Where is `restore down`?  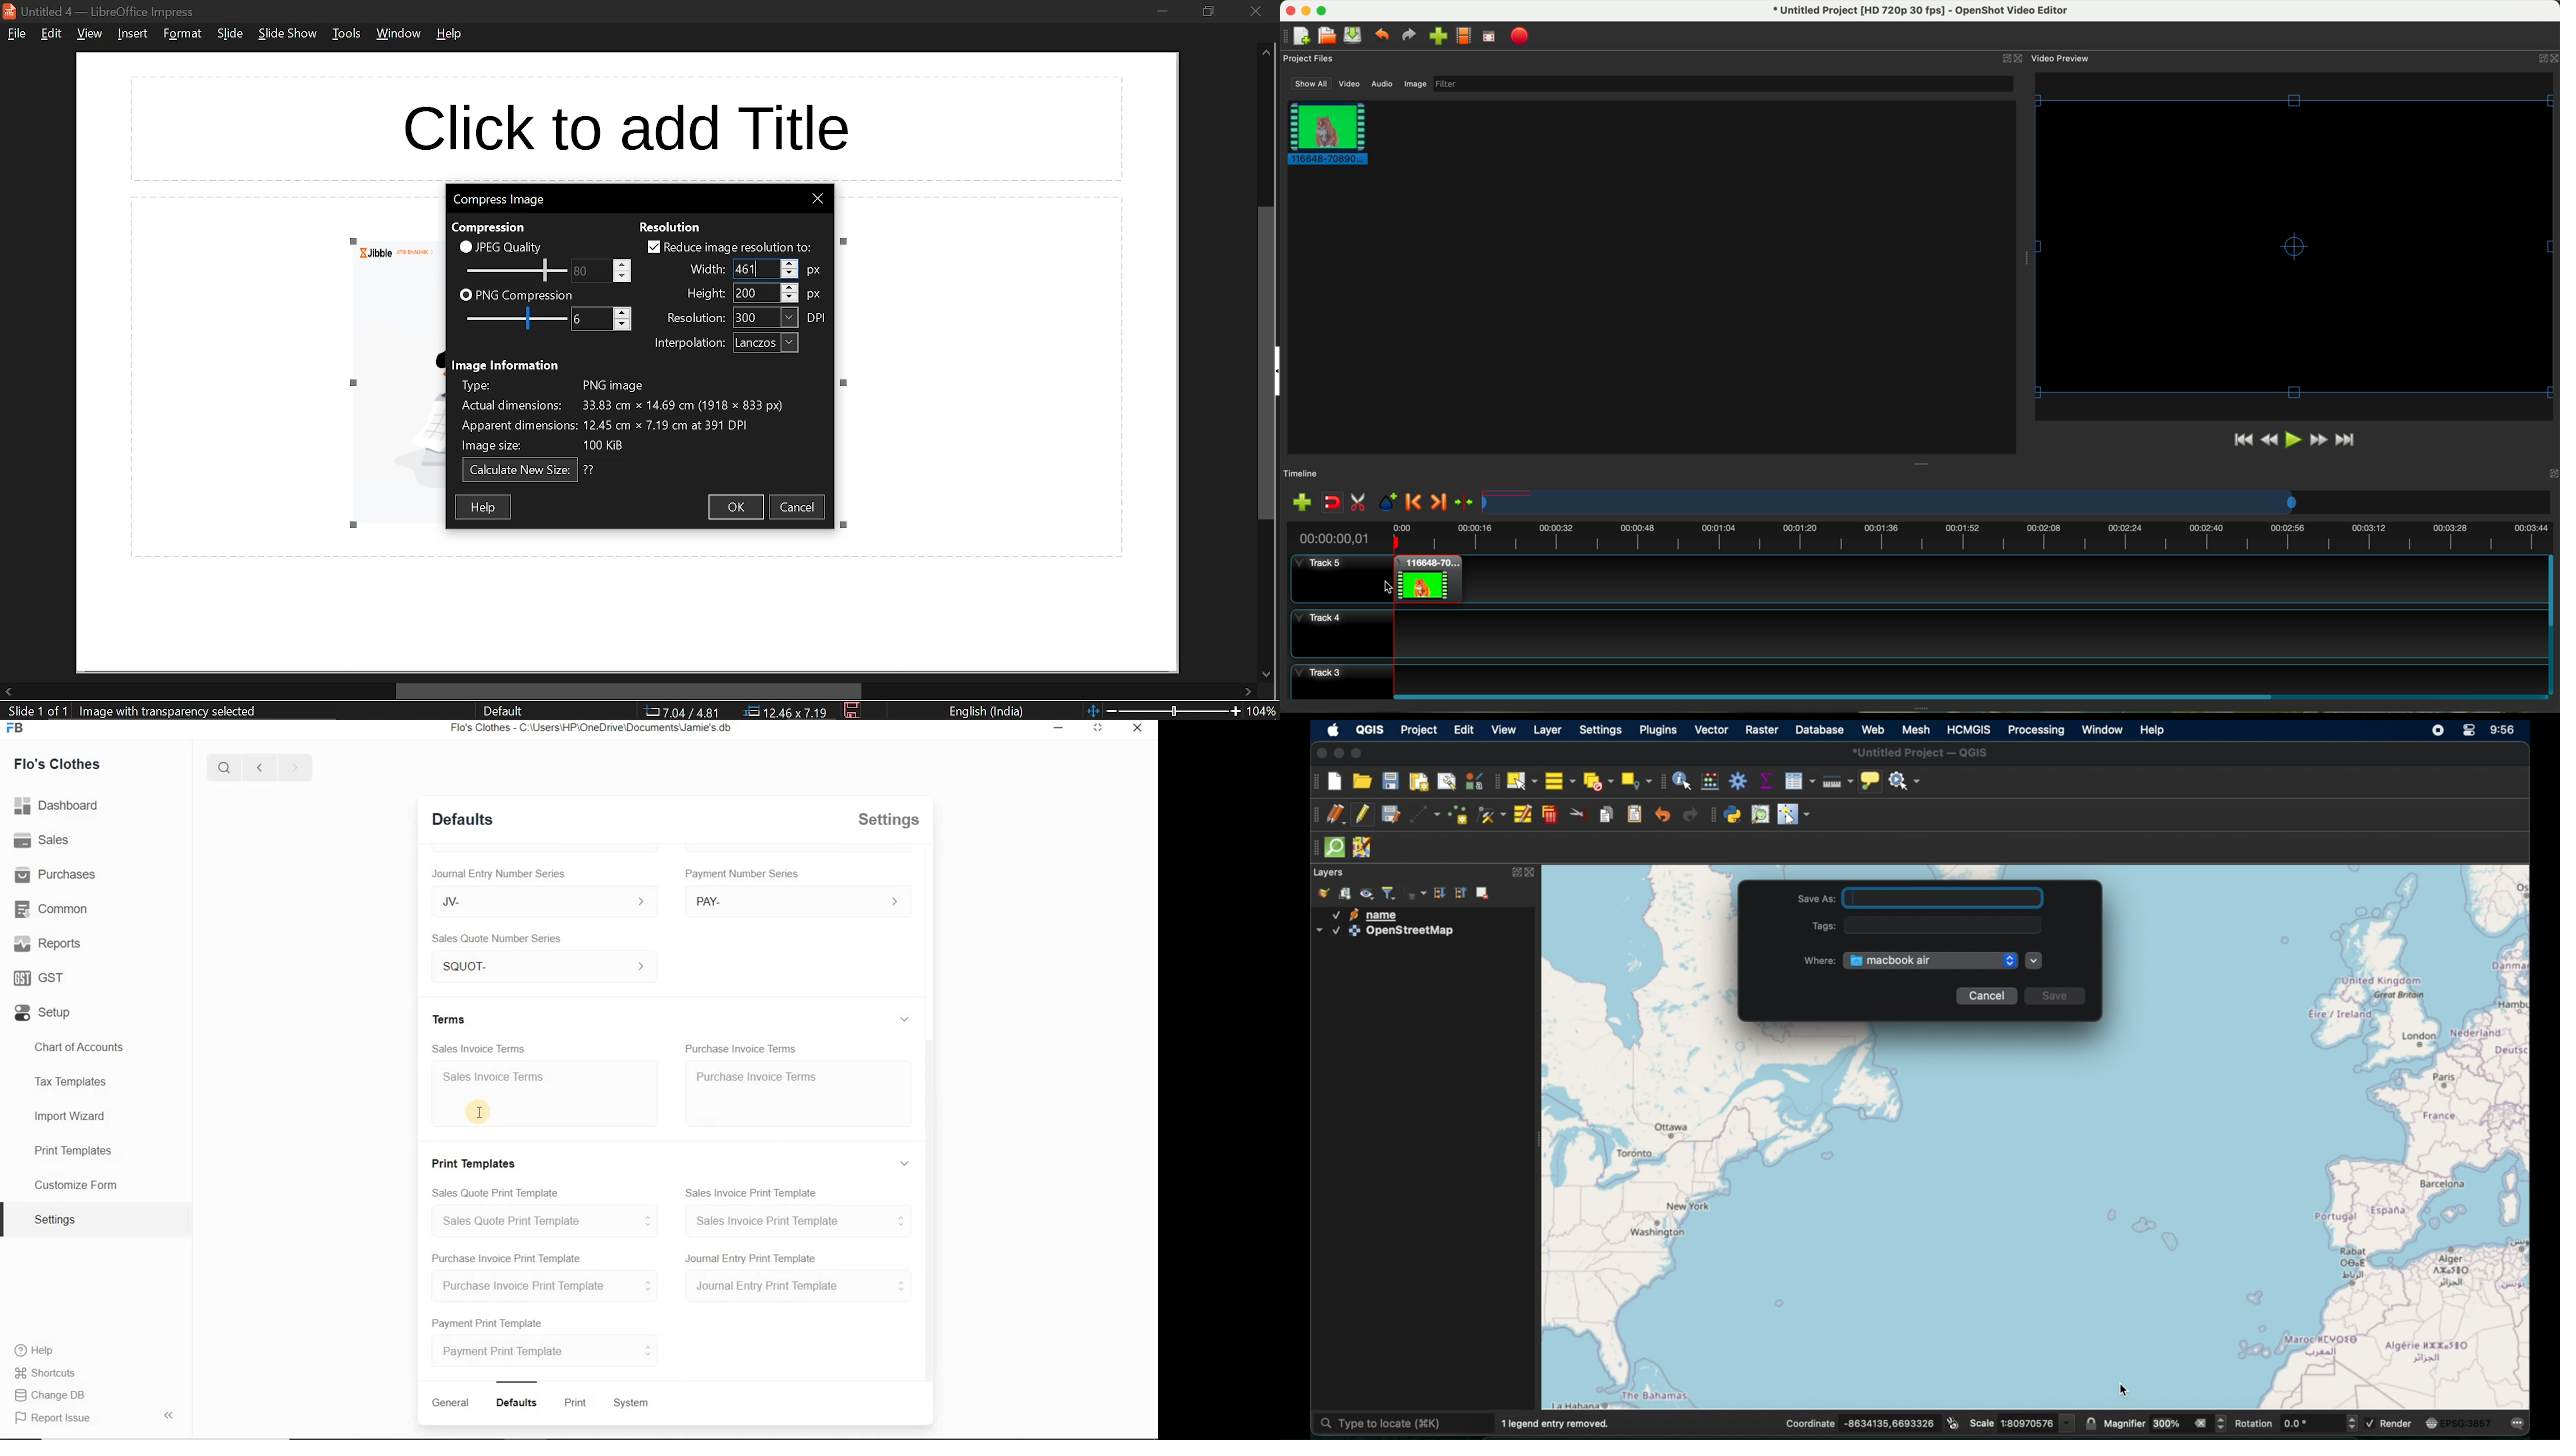 restore down is located at coordinates (1210, 12).